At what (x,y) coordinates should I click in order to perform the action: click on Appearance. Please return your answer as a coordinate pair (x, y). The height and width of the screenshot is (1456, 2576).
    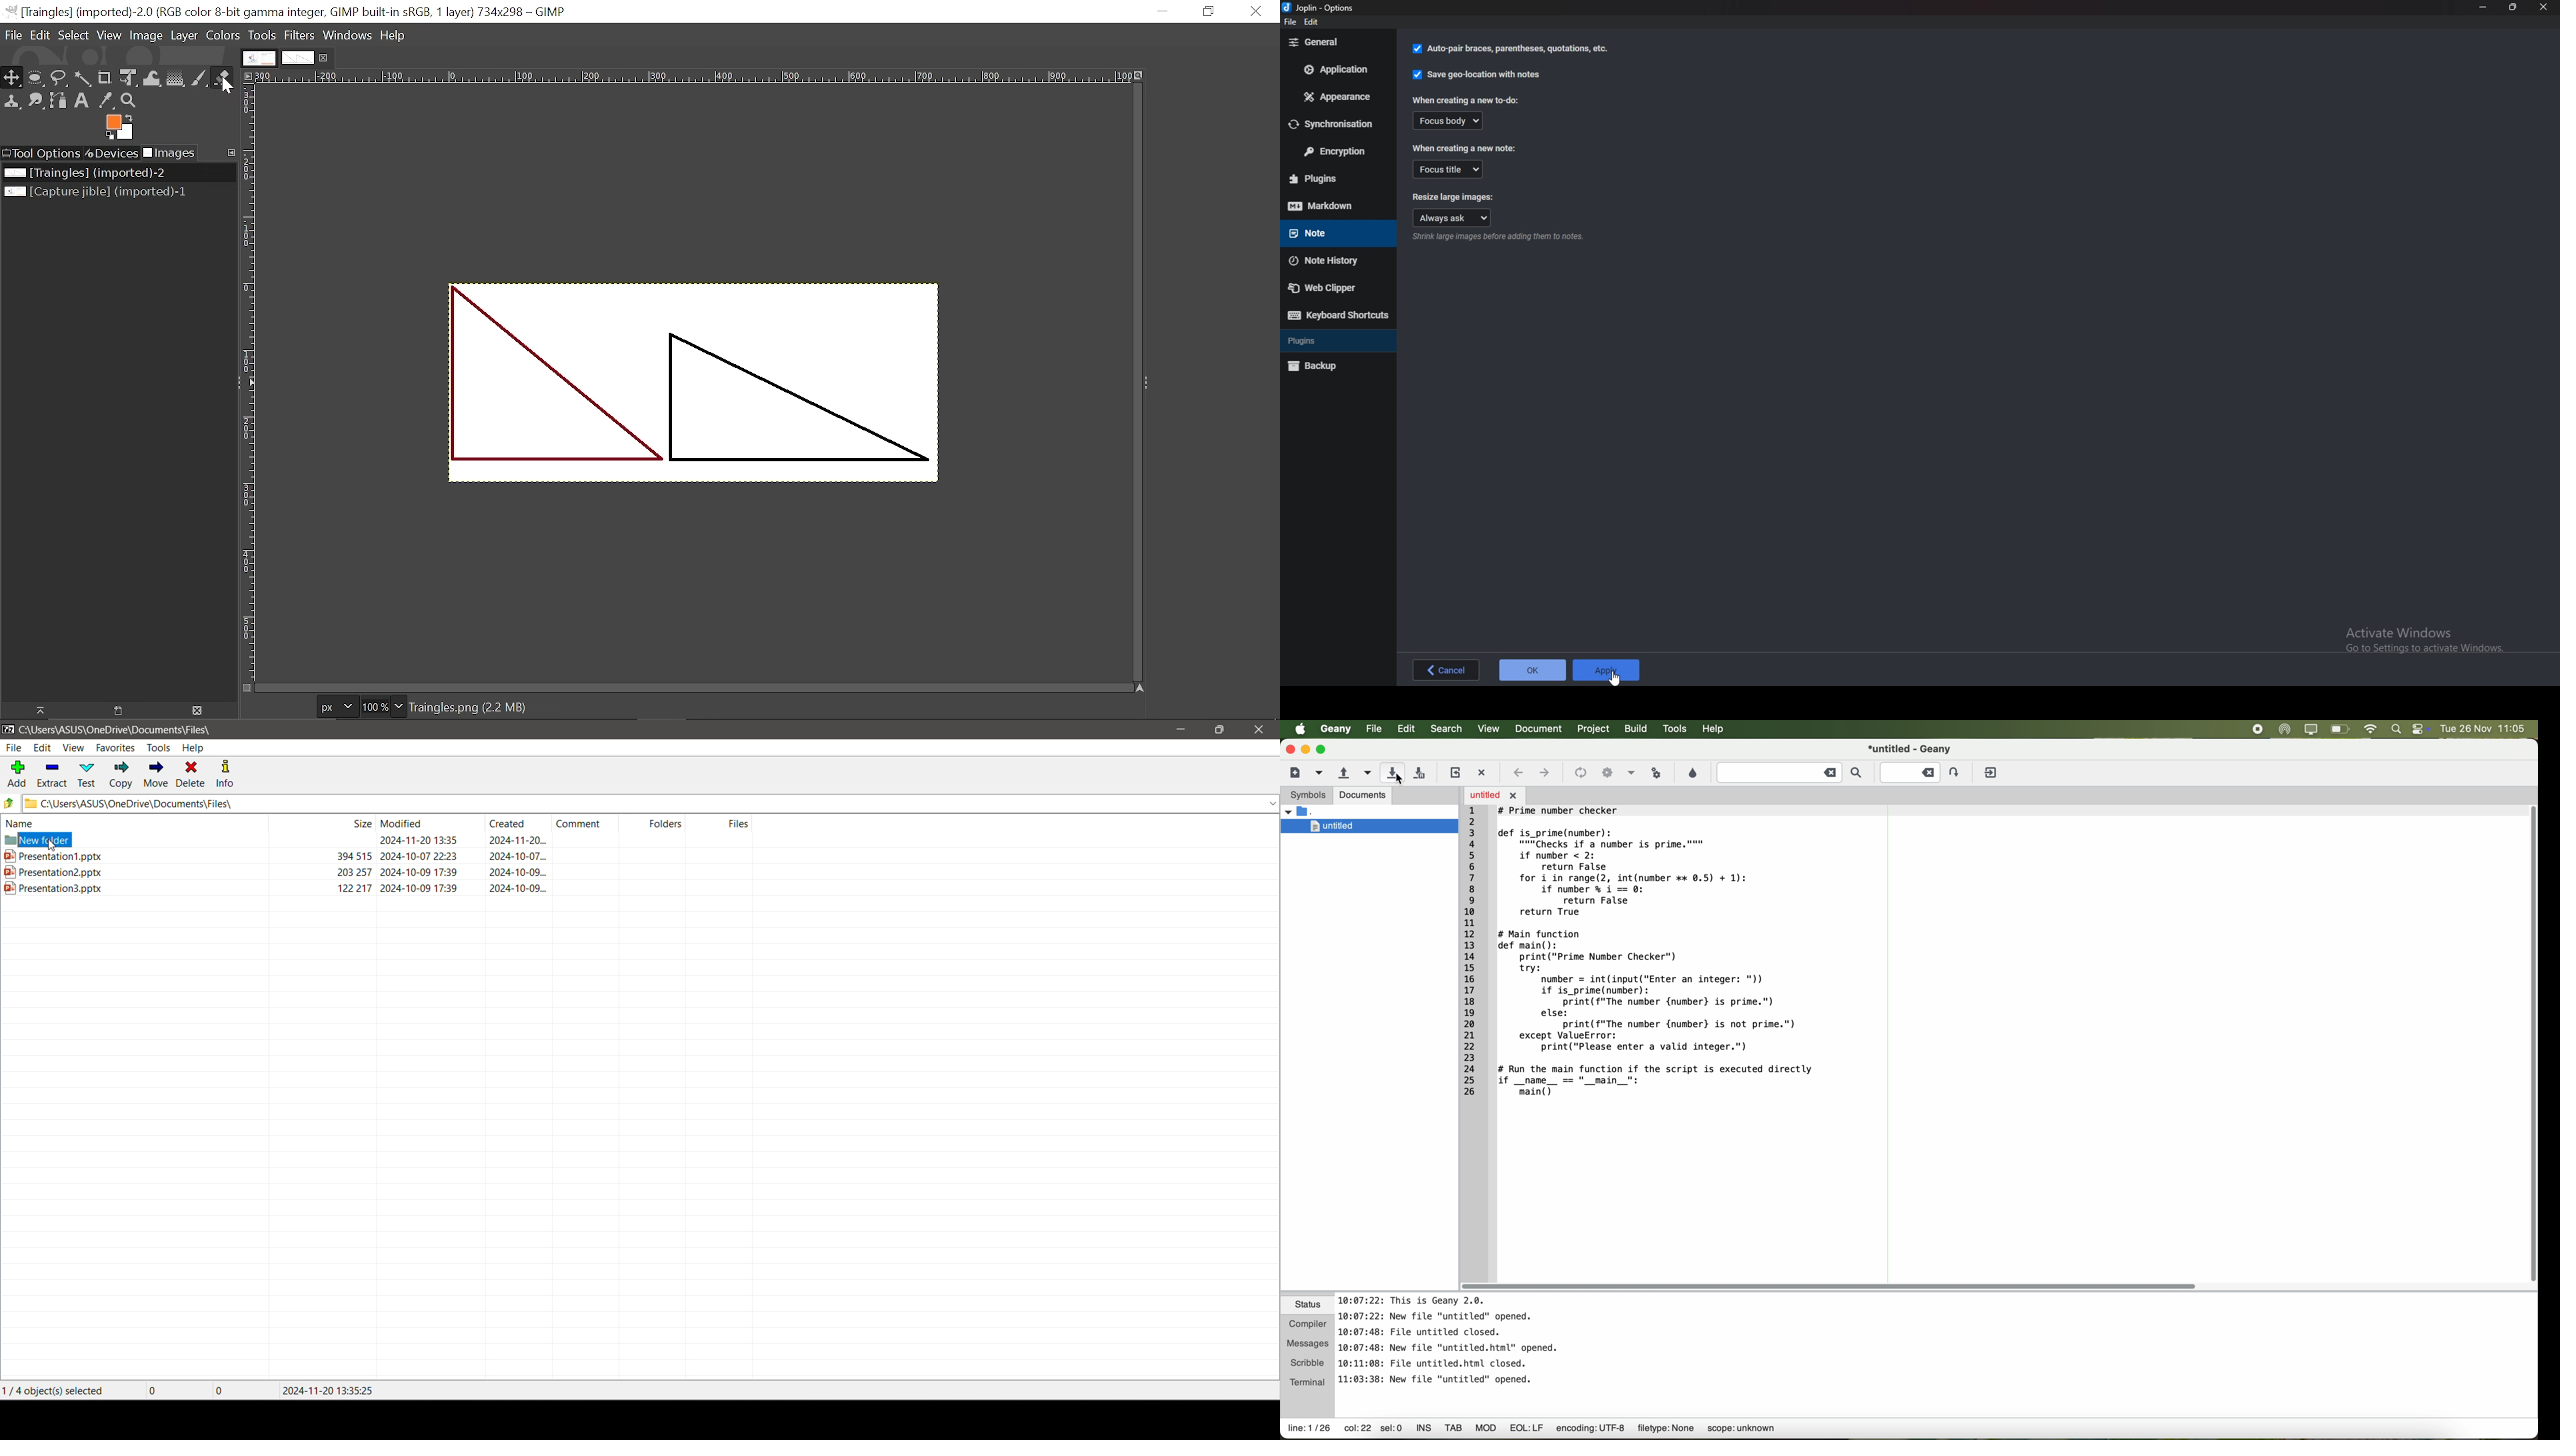
    Looking at the image, I should click on (1335, 99).